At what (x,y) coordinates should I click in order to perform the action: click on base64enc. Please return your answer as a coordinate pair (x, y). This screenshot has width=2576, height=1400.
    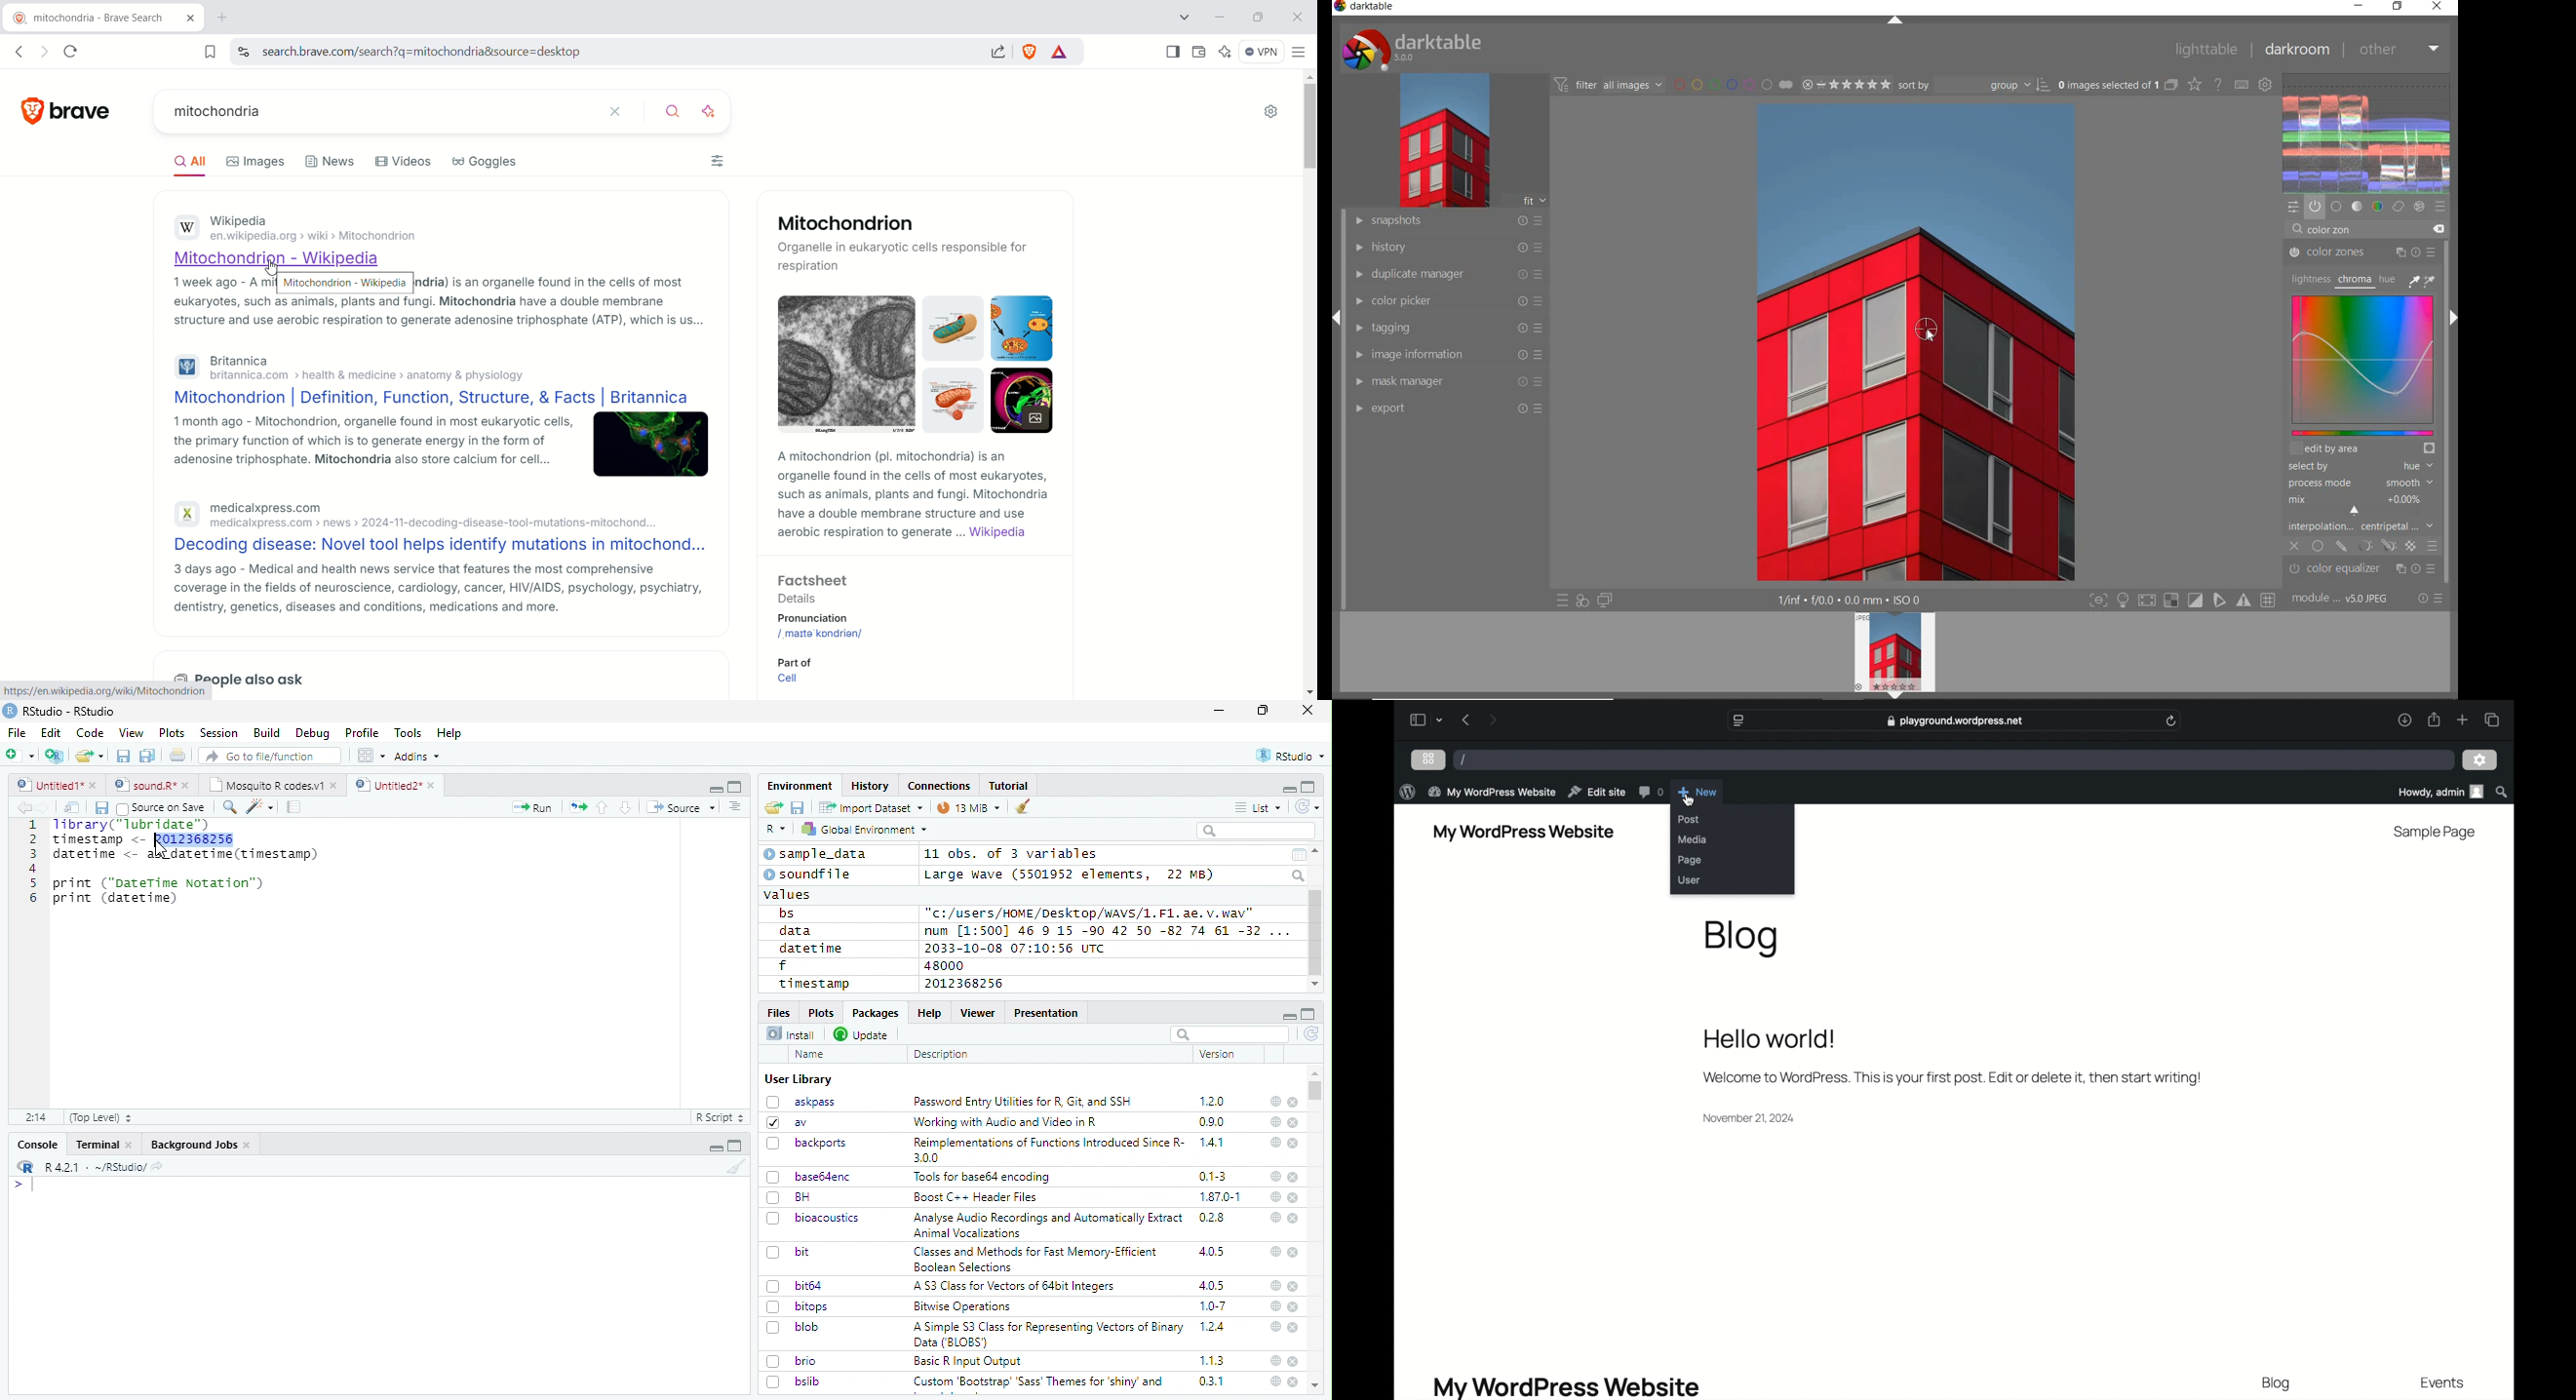
    Looking at the image, I should click on (809, 1176).